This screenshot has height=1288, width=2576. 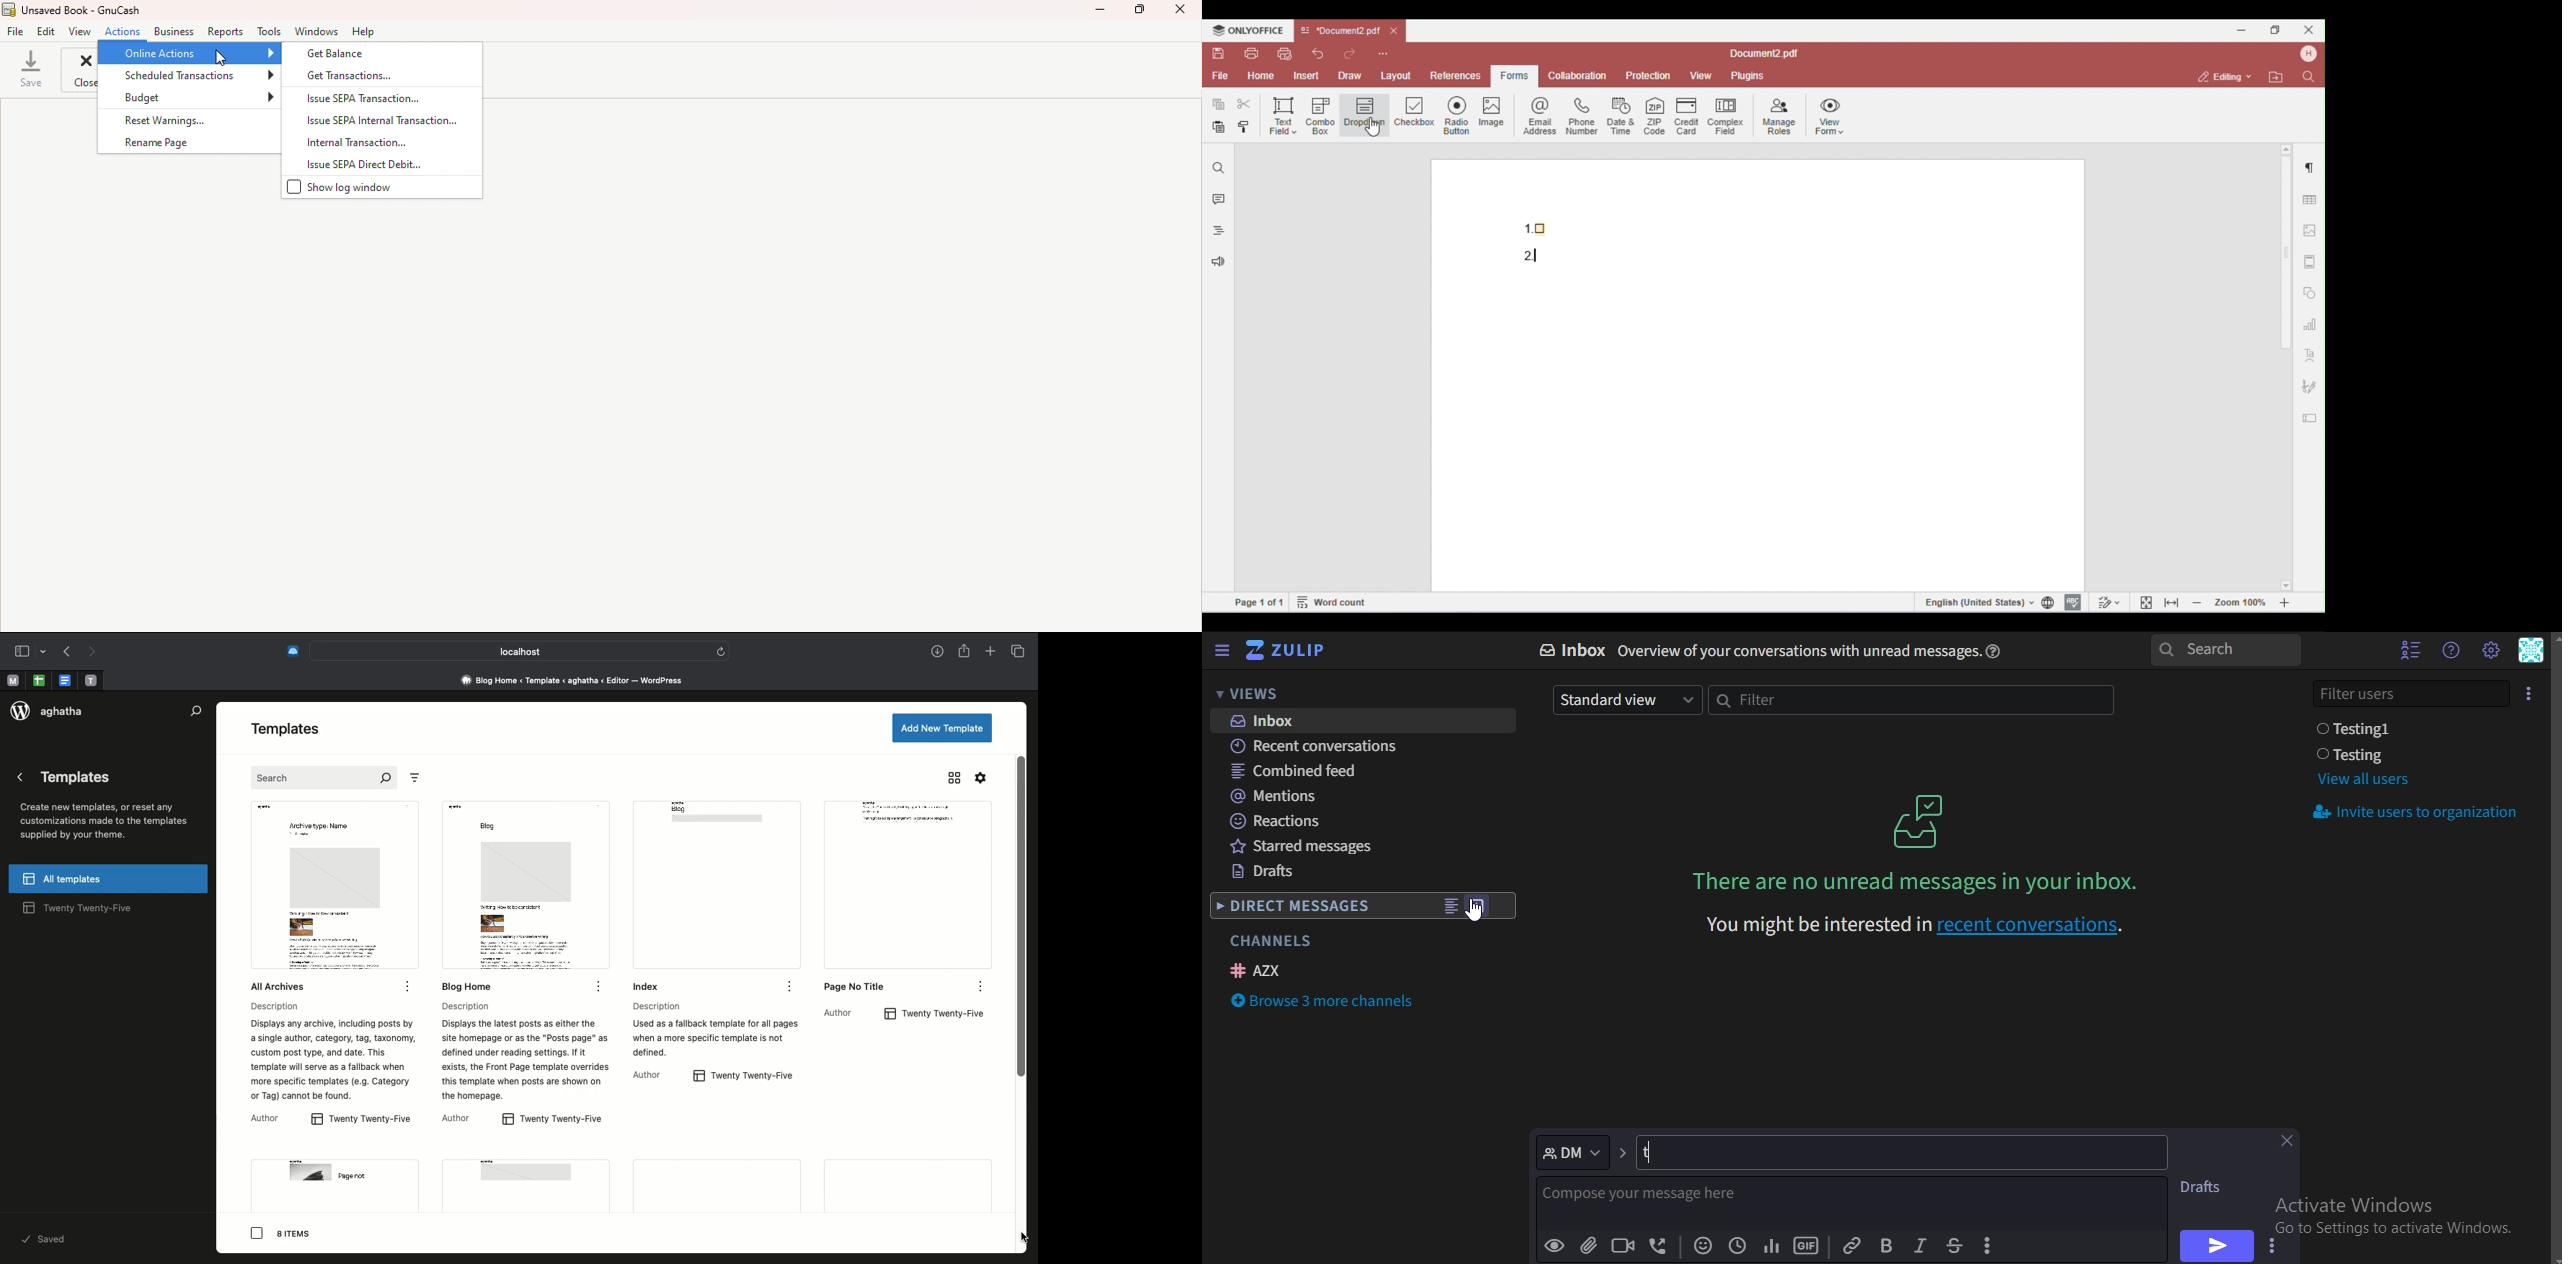 I want to click on Index, so click(x=712, y=899).